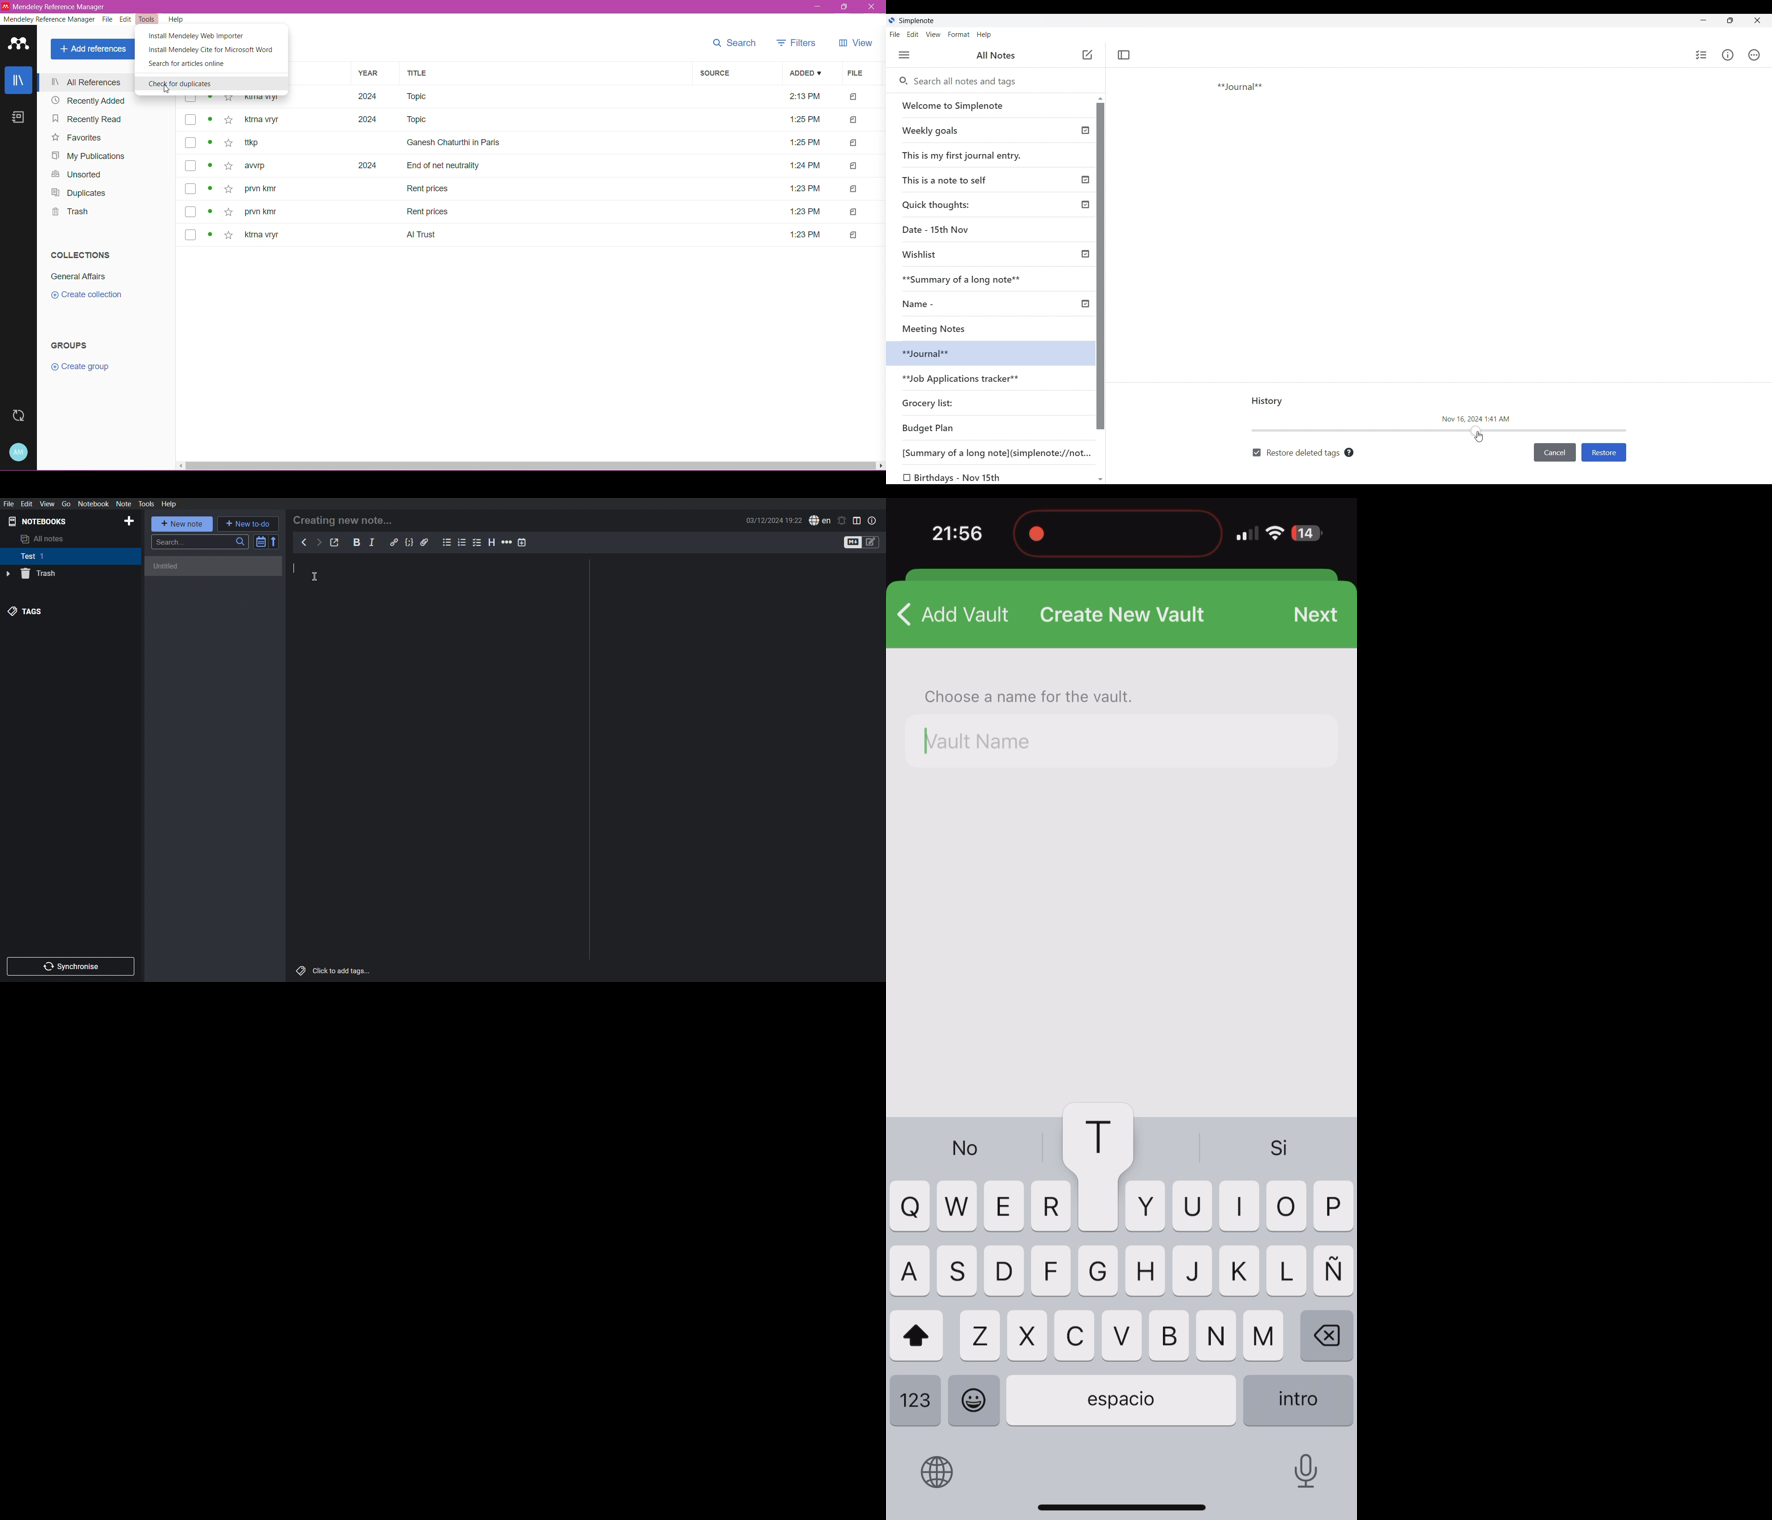 This screenshot has width=1792, height=1540. Describe the element at coordinates (858, 72) in the screenshot. I see `File` at that location.